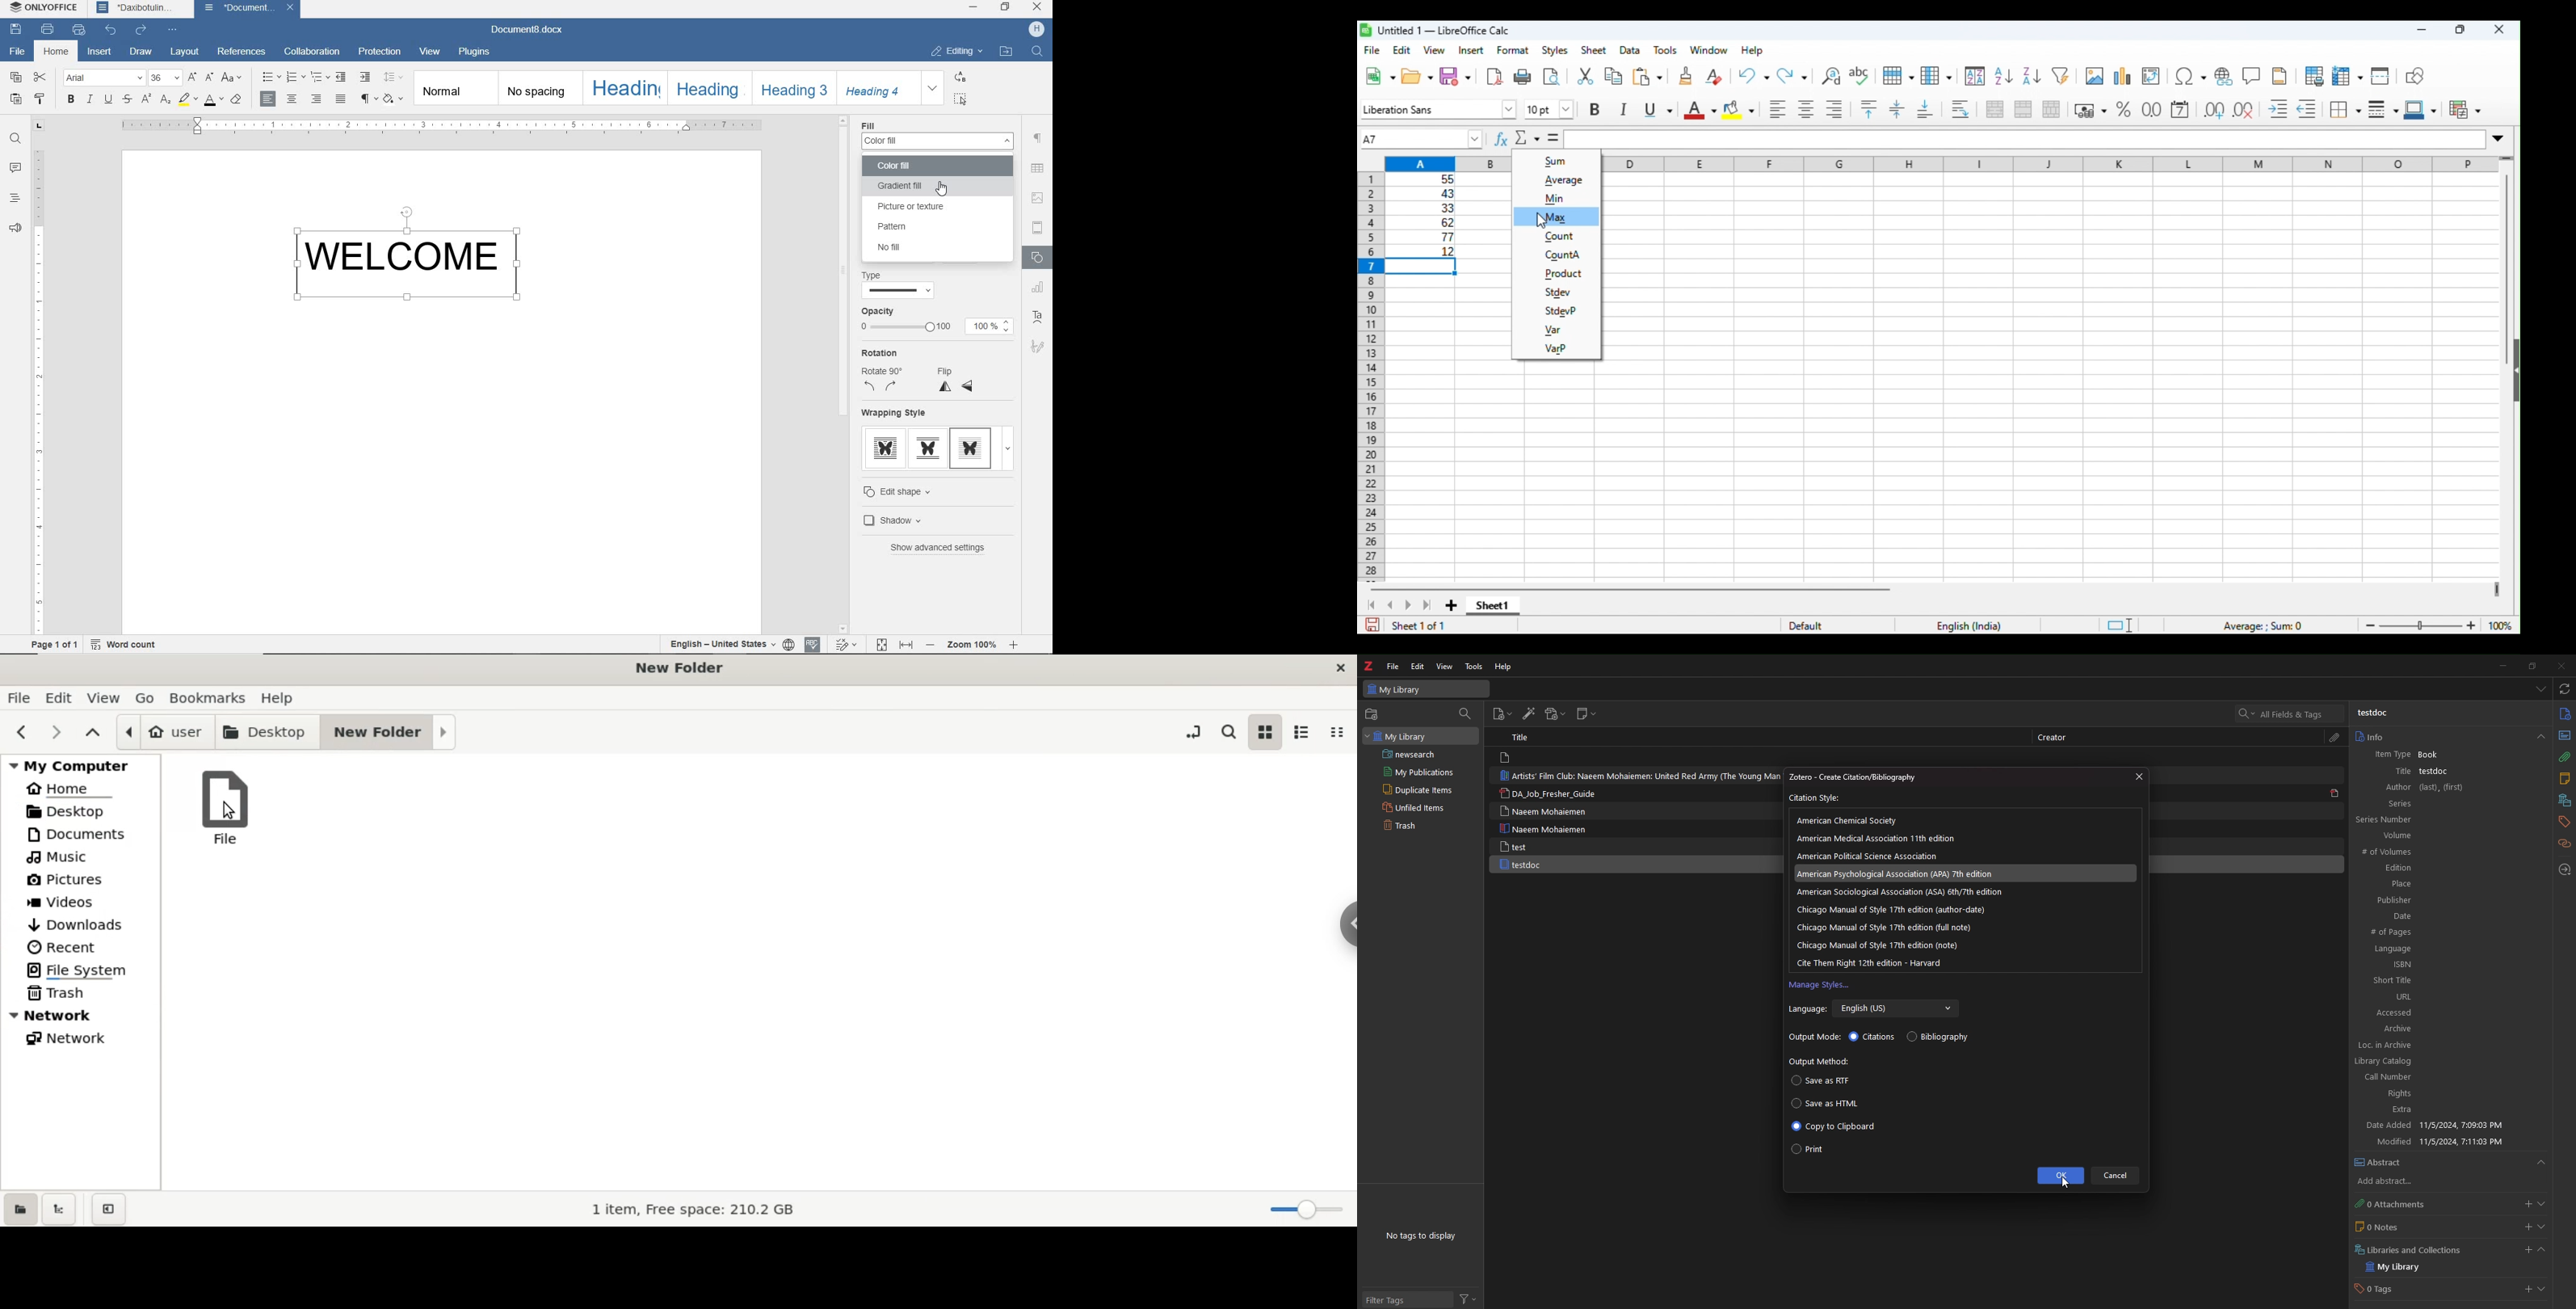 The height and width of the screenshot is (1316, 2576). I want to click on file, so click(1393, 667).